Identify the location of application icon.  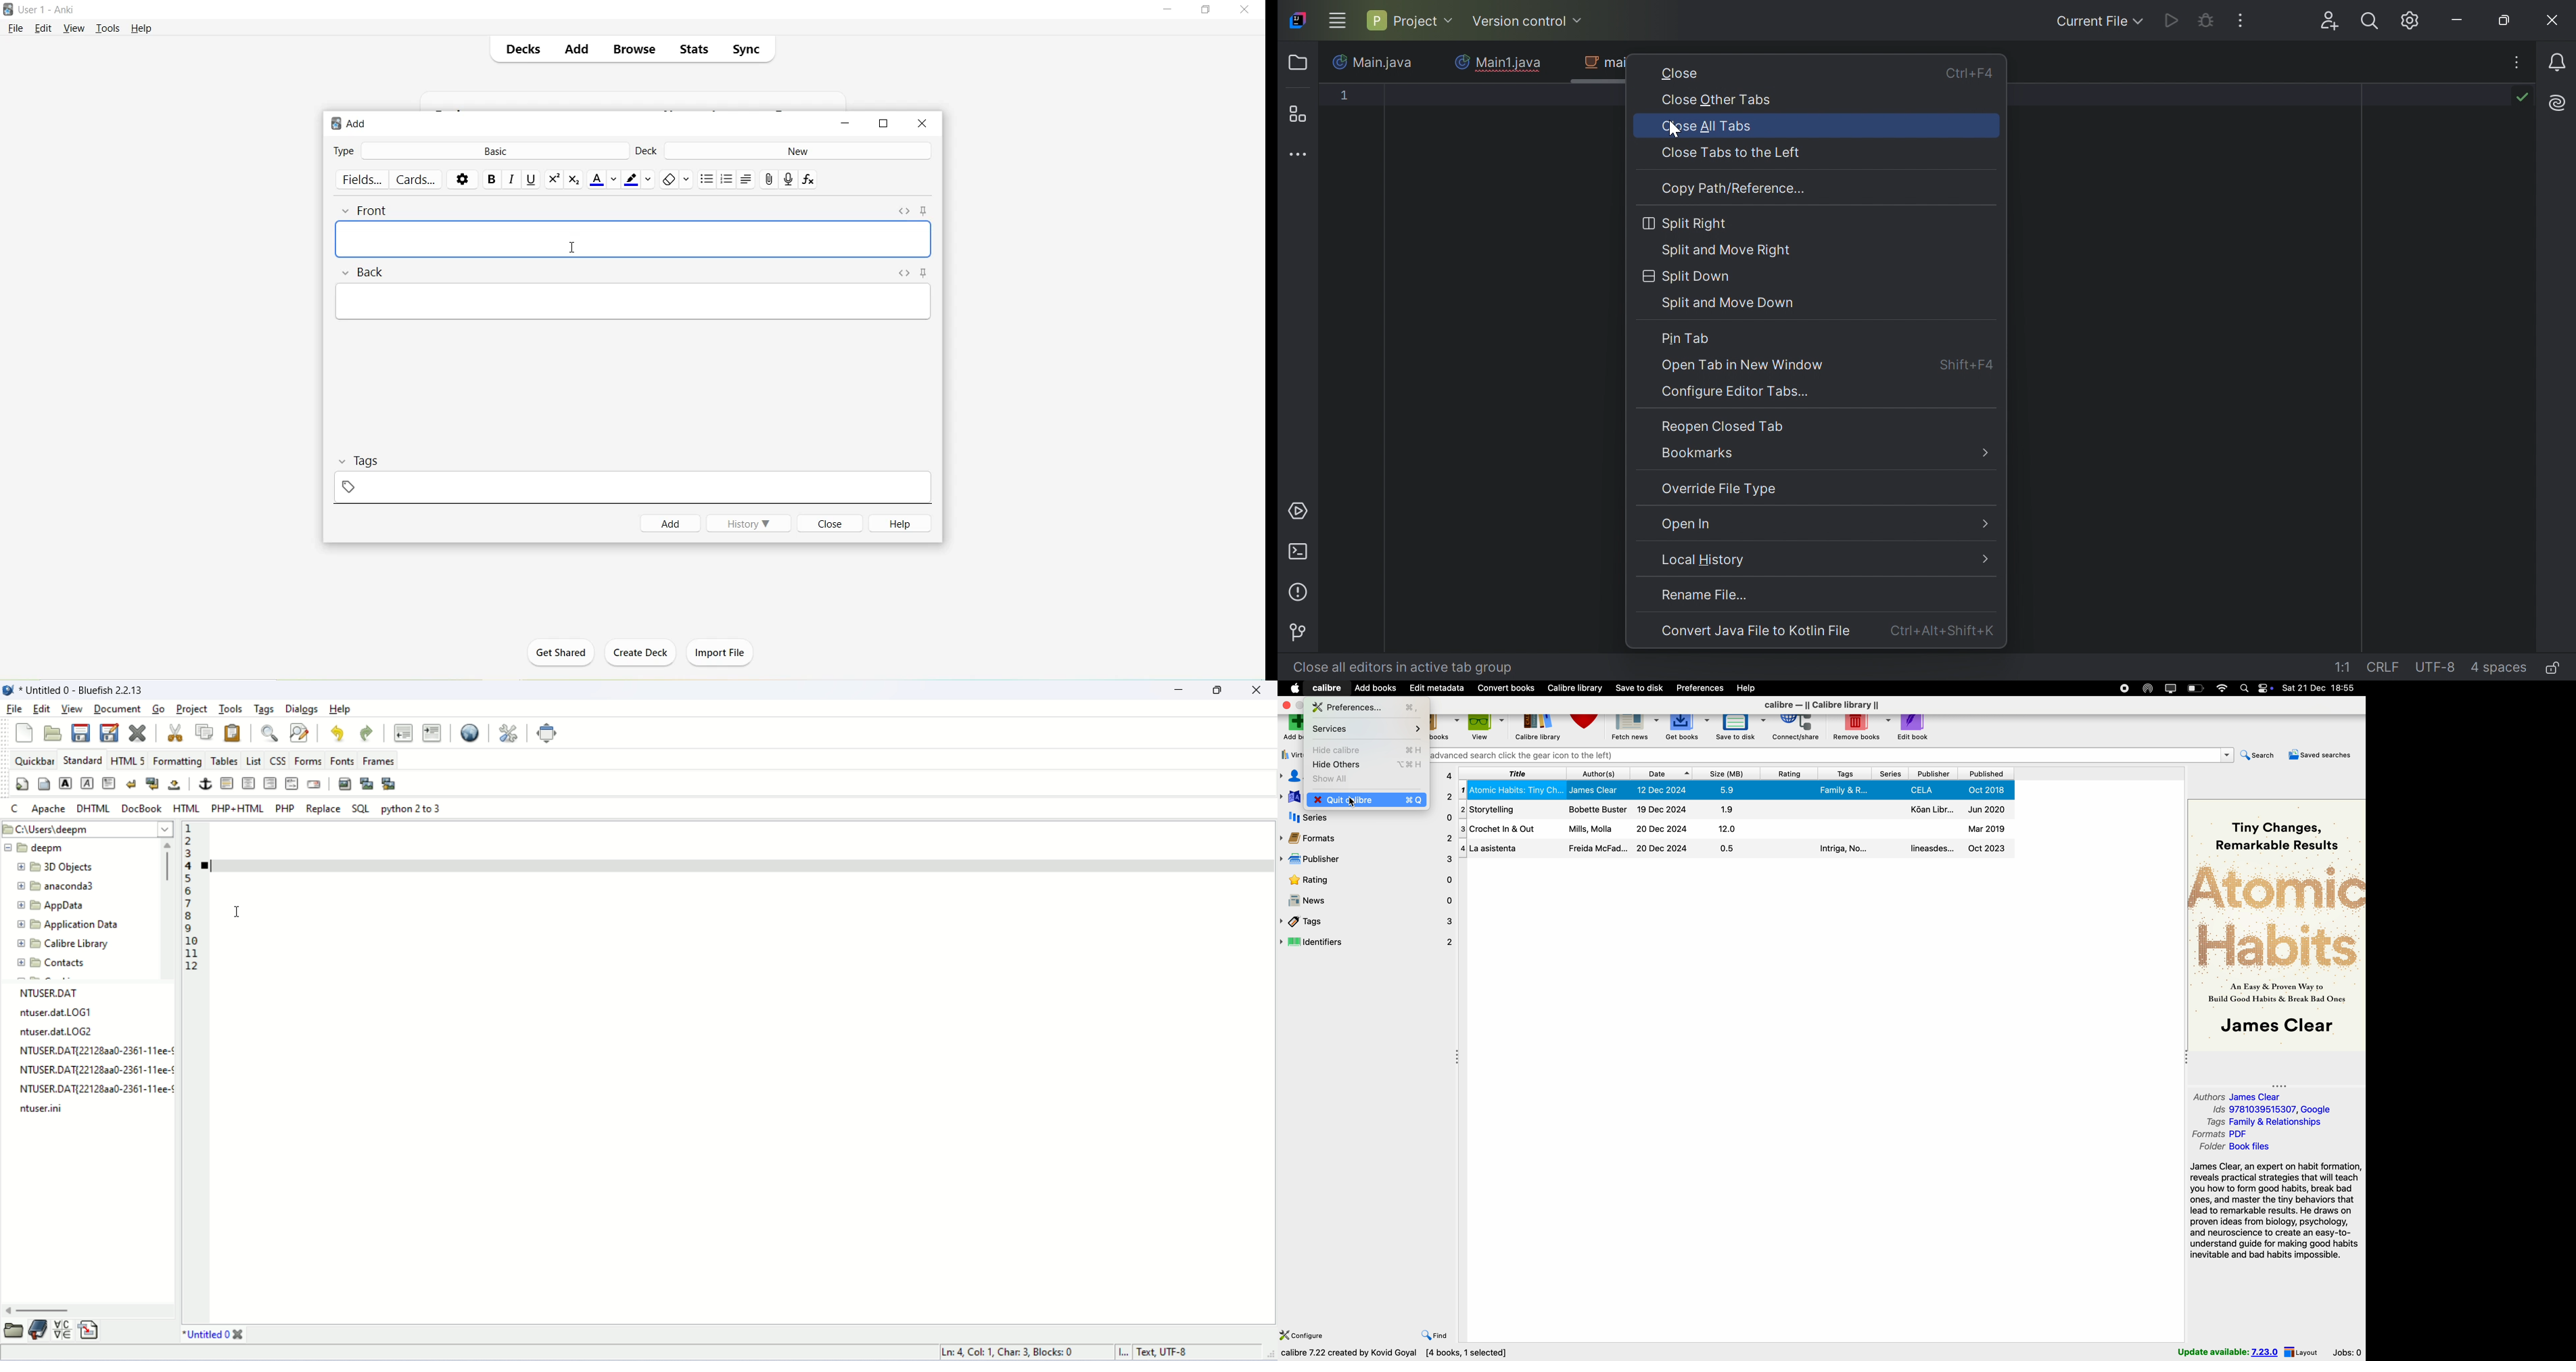
(9, 689).